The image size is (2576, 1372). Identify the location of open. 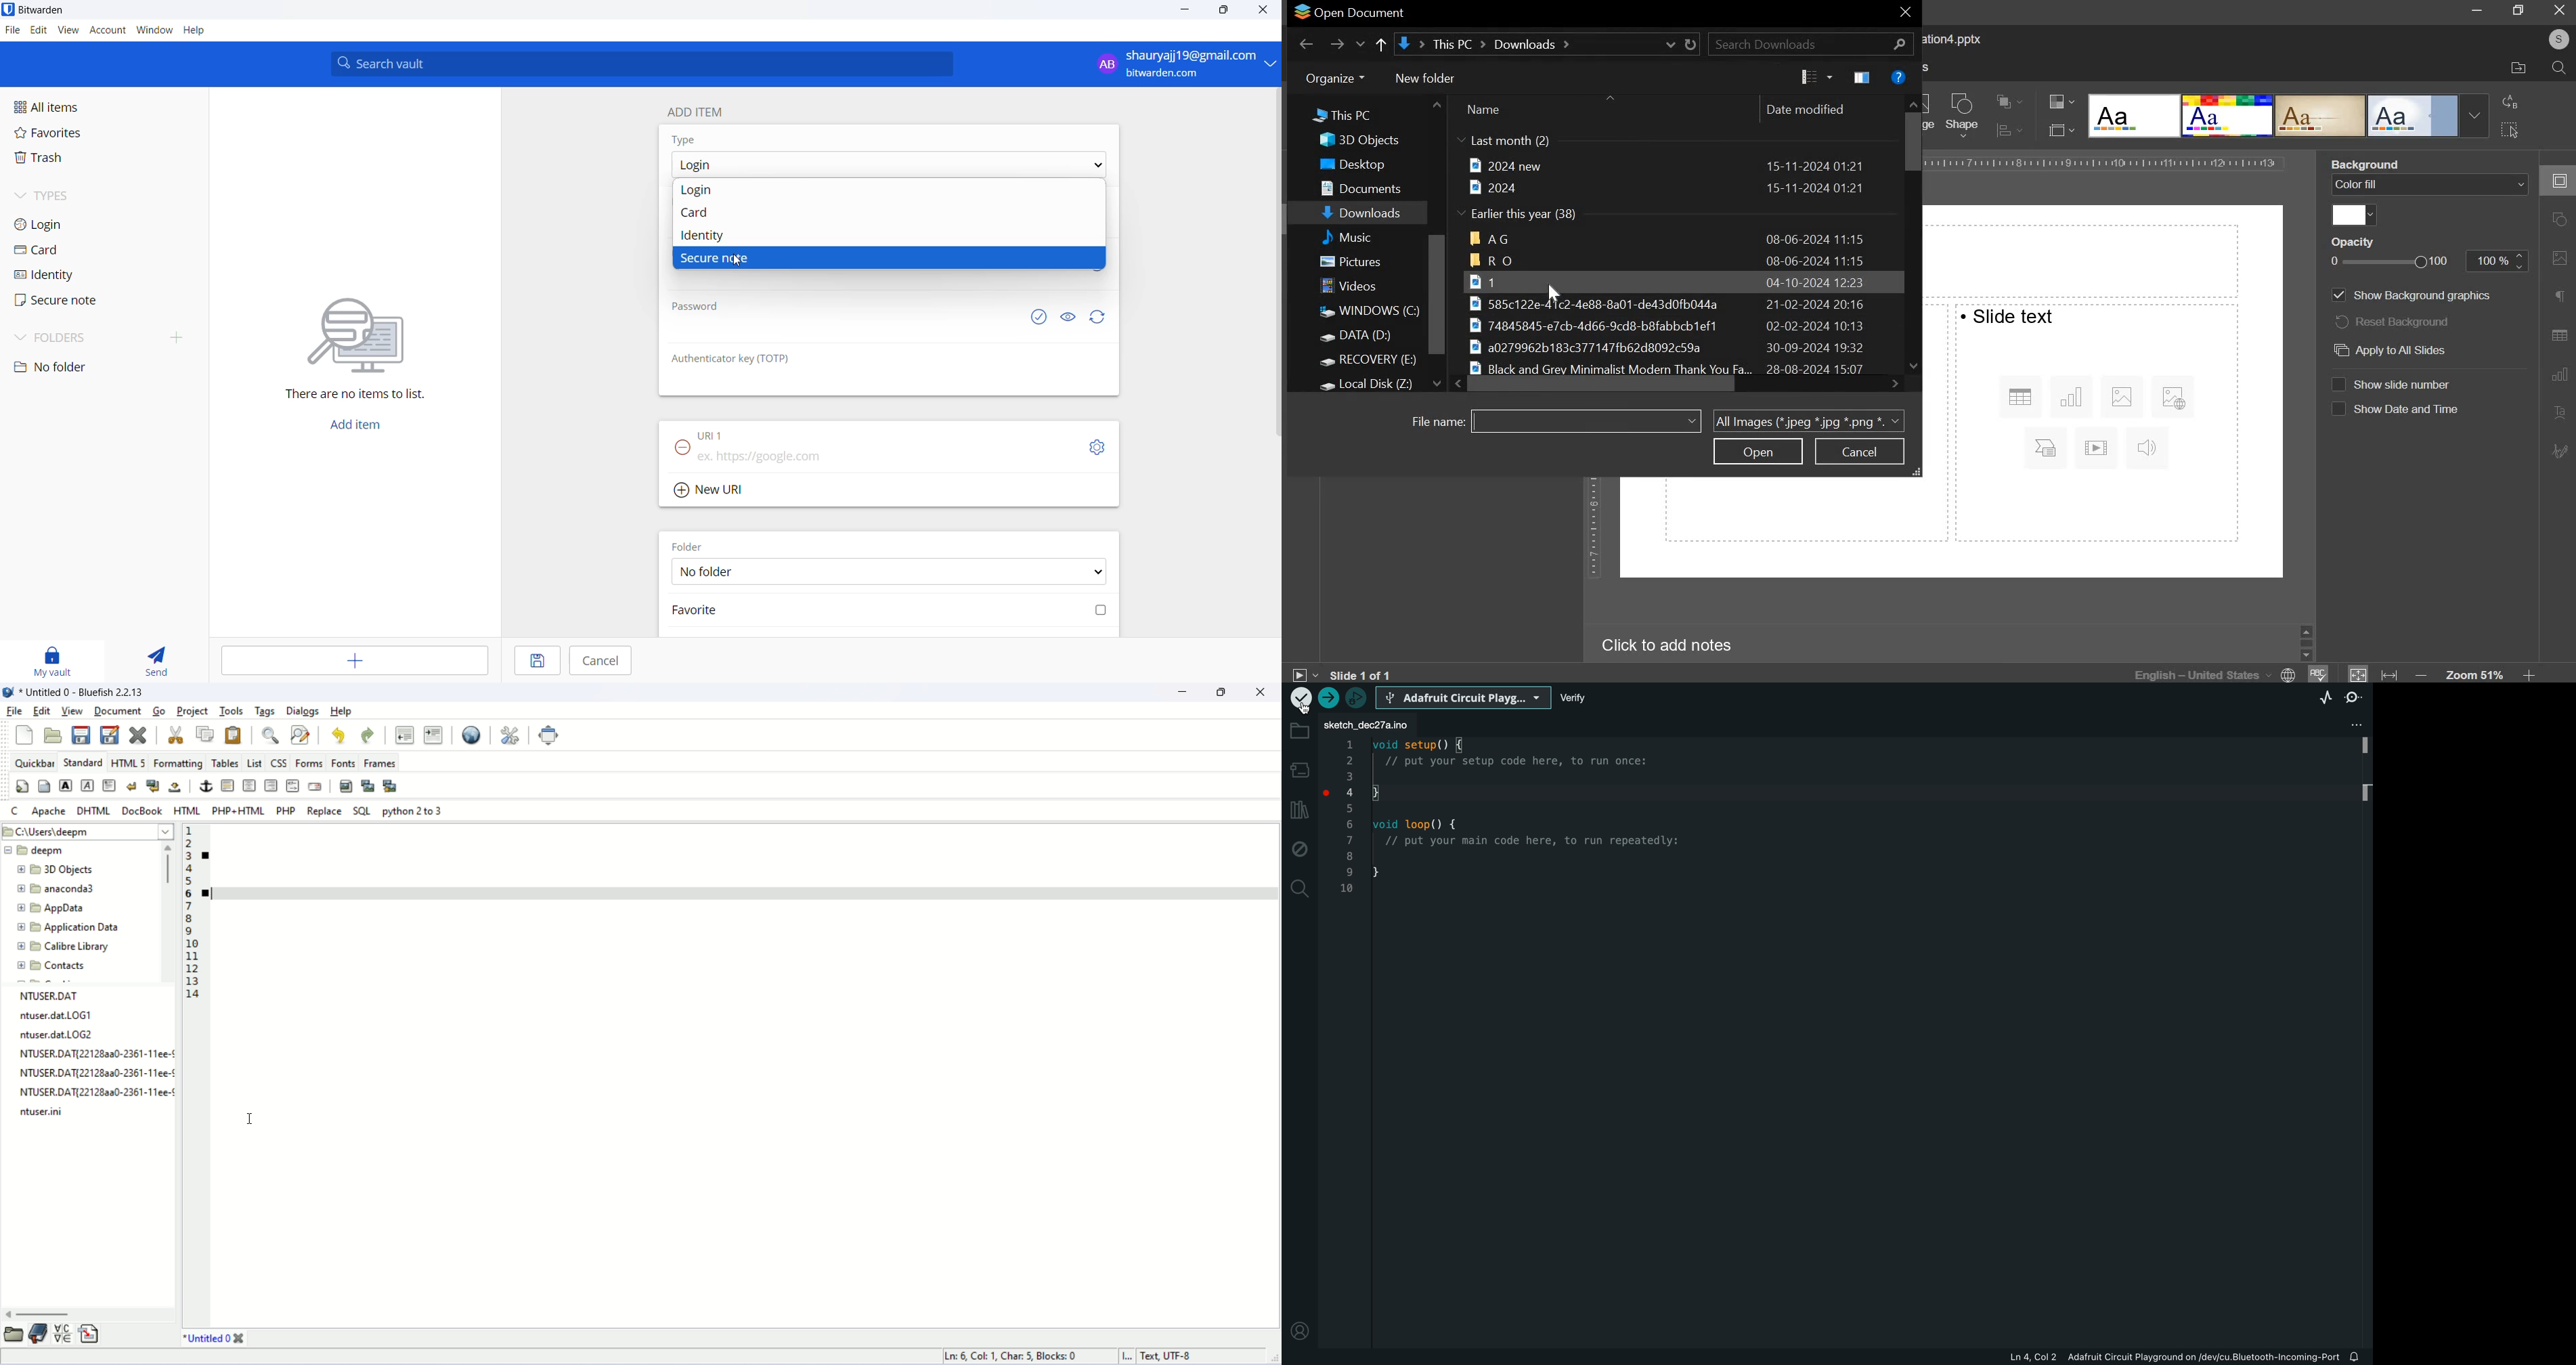
(1758, 451).